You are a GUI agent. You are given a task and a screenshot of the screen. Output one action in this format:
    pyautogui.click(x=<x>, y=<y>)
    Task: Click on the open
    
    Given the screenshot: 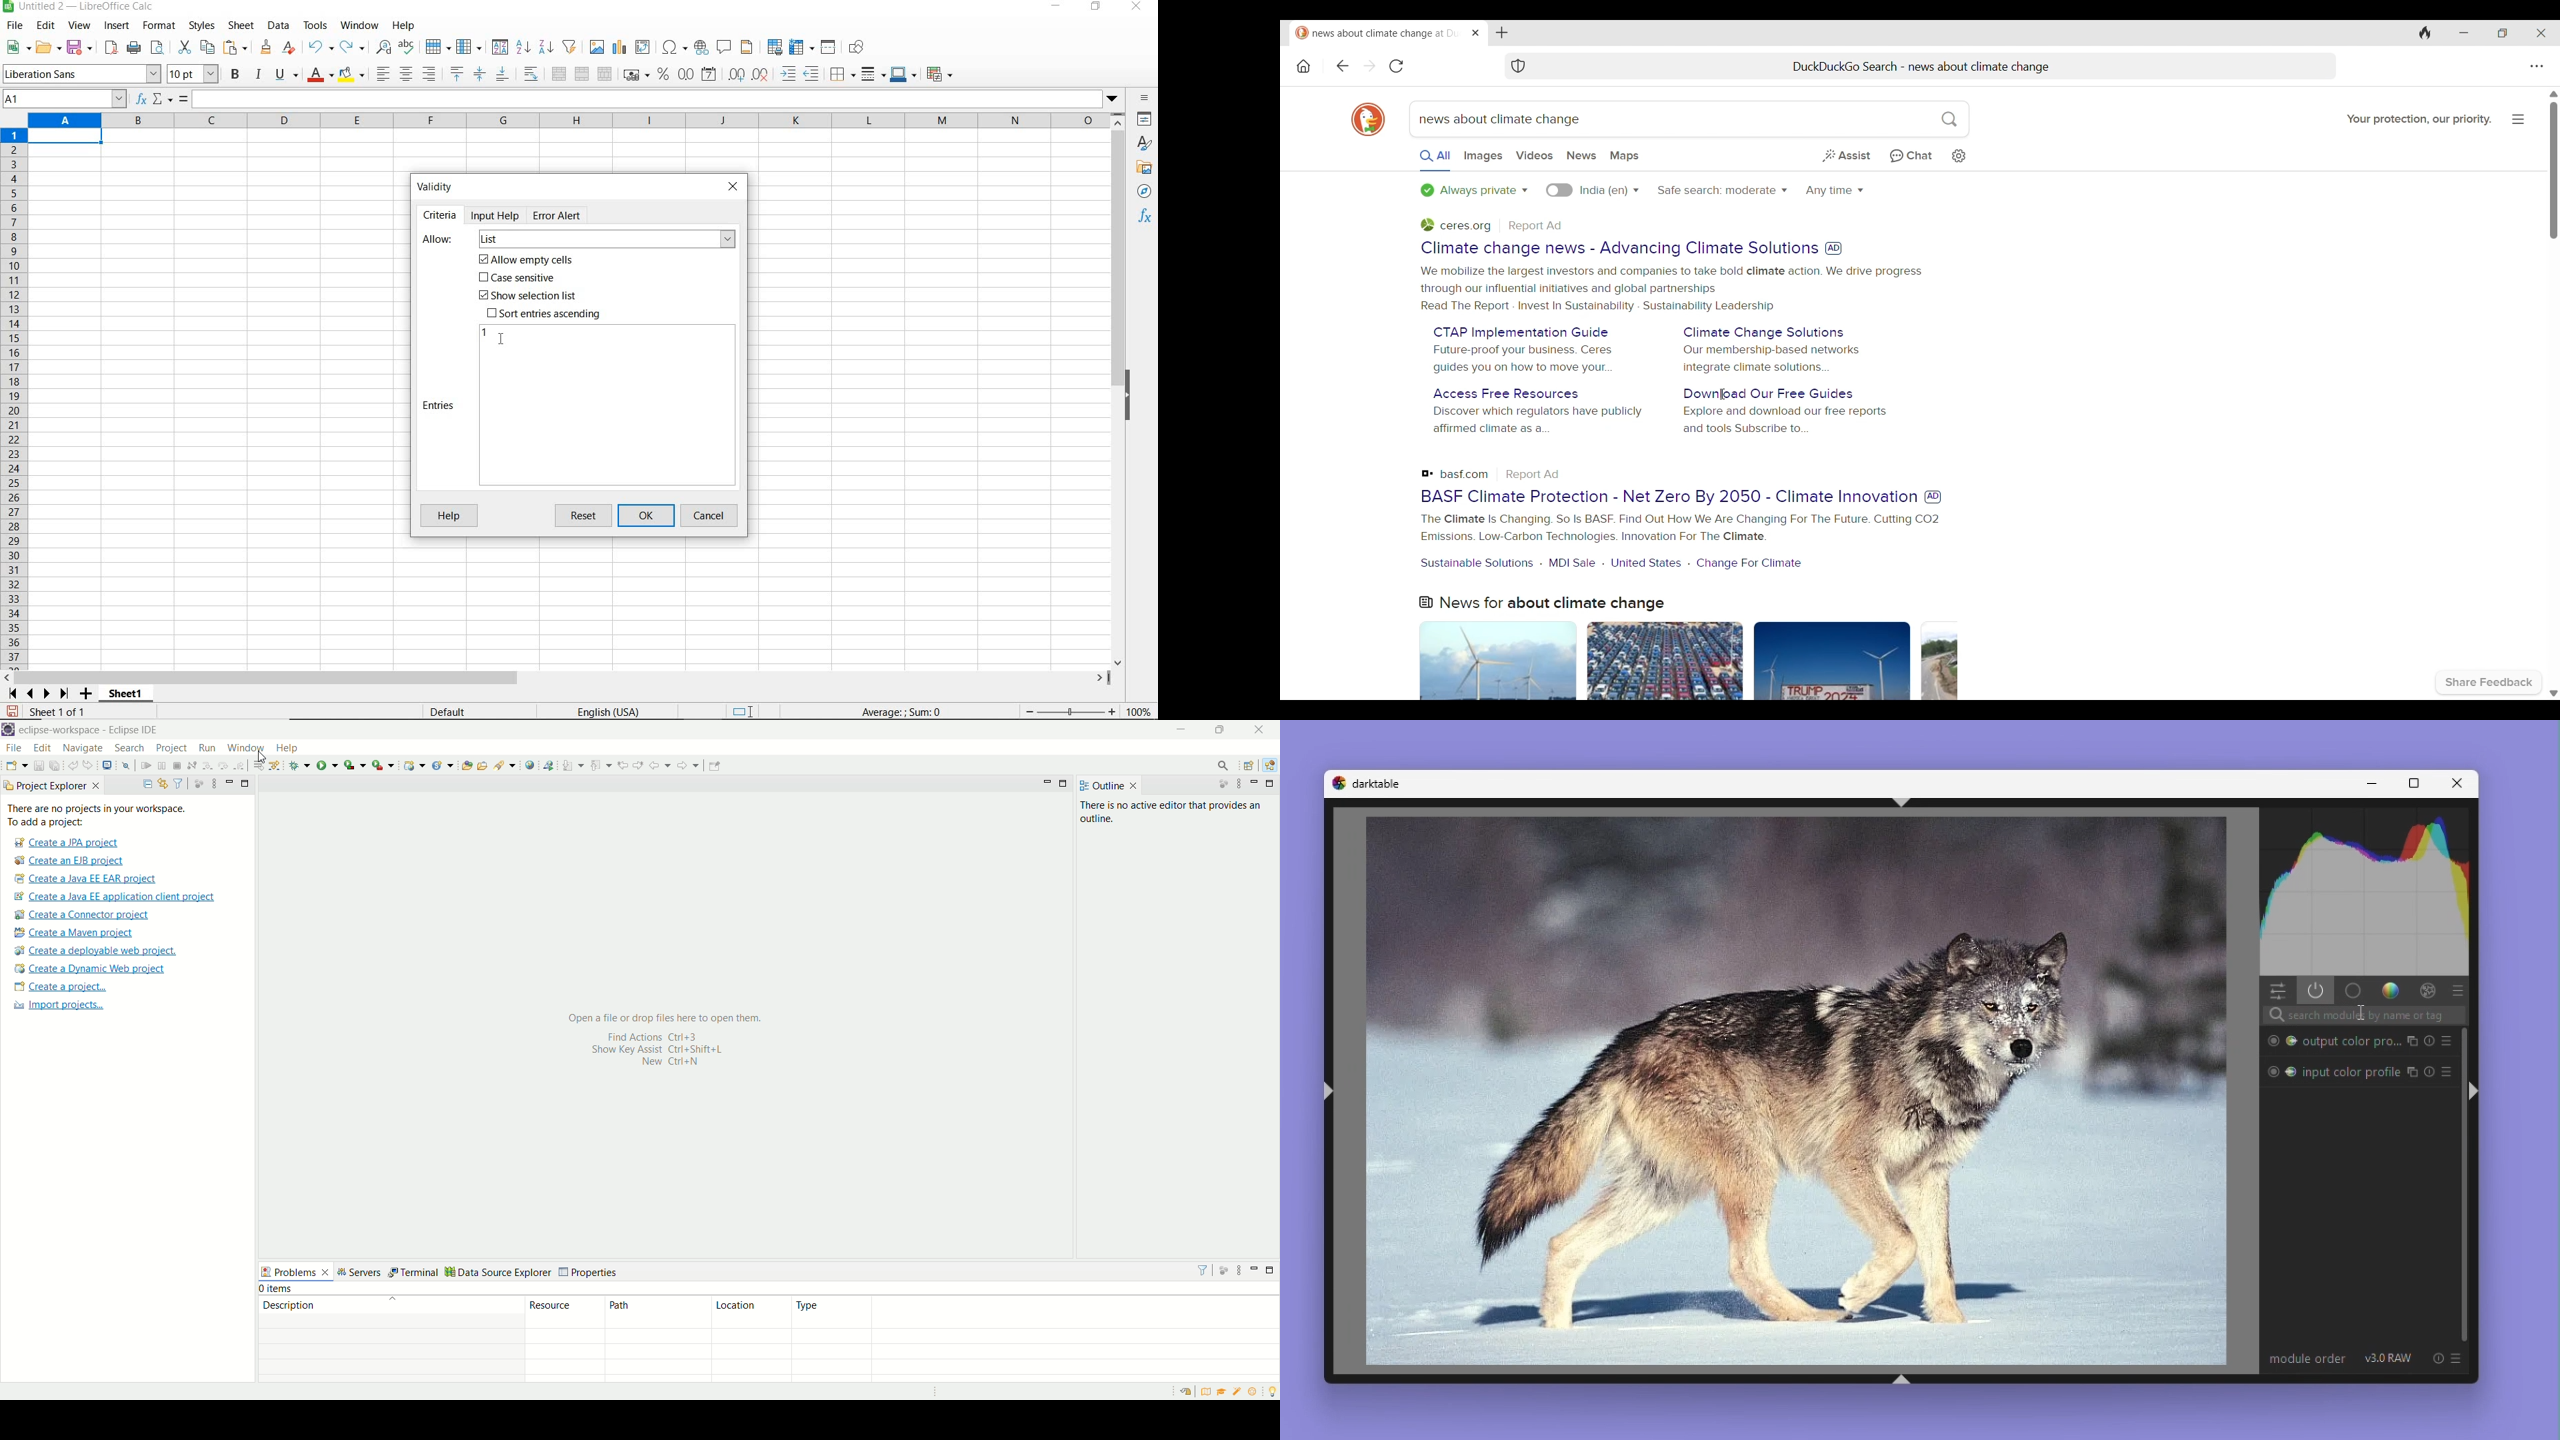 What is the action you would take?
    pyautogui.click(x=48, y=47)
    